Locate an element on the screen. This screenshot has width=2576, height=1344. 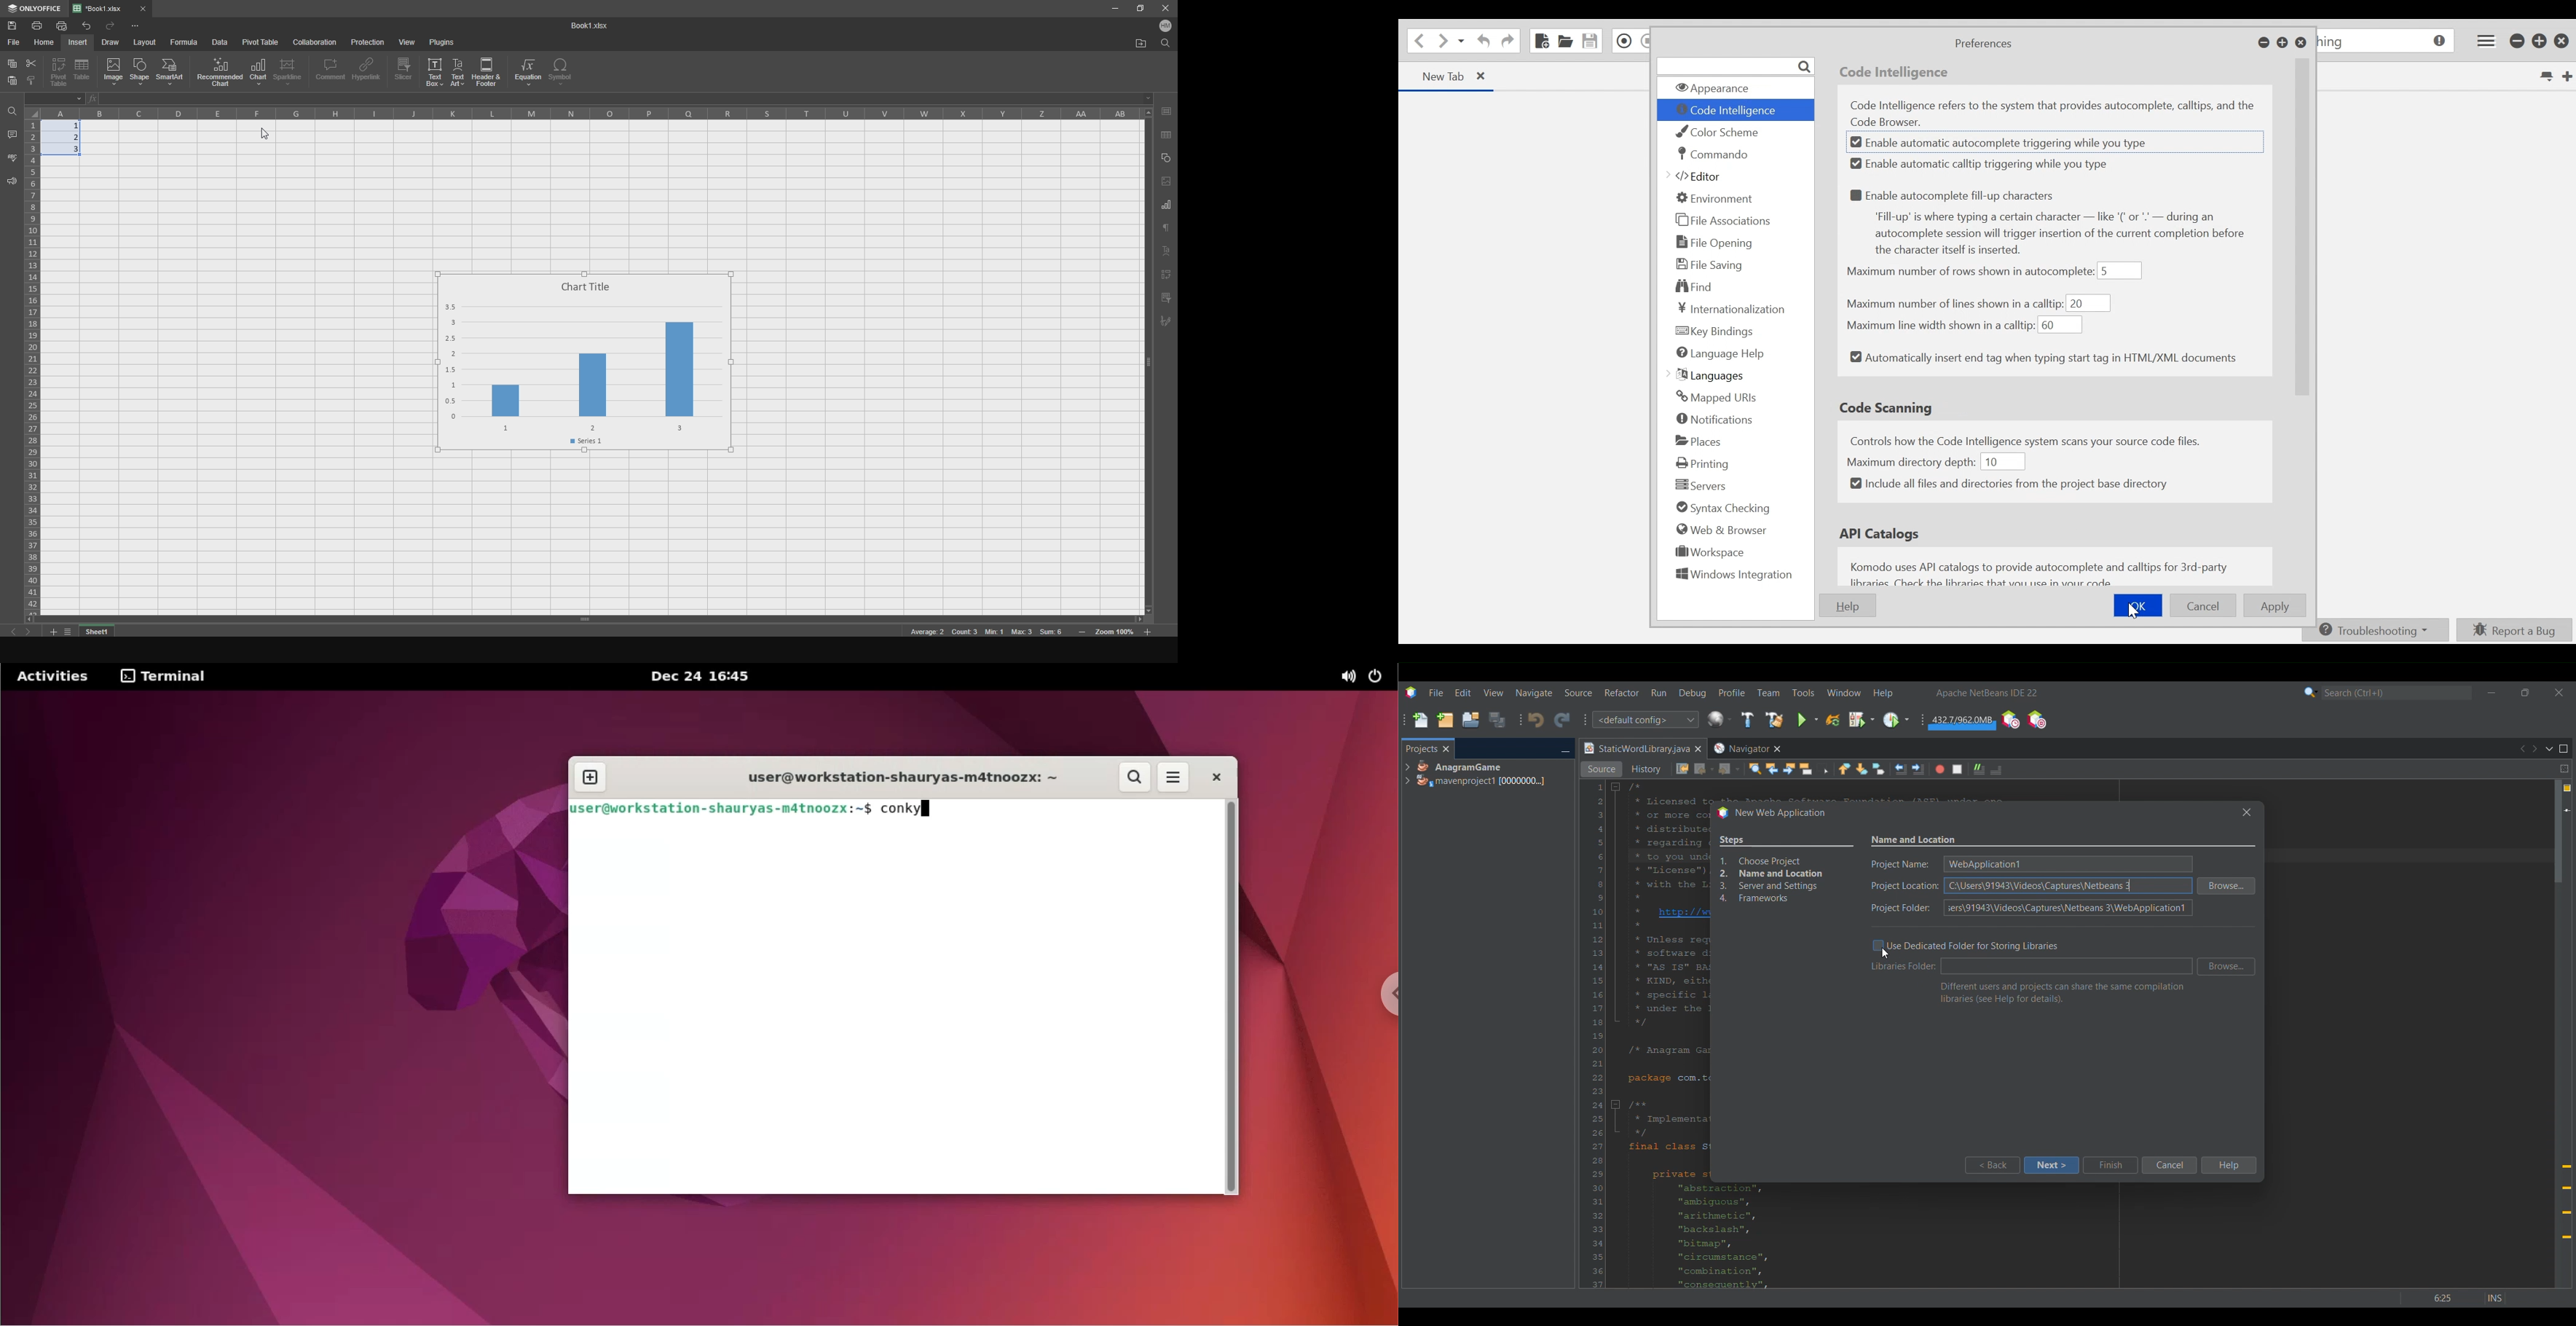
File menu is located at coordinates (1436, 692).